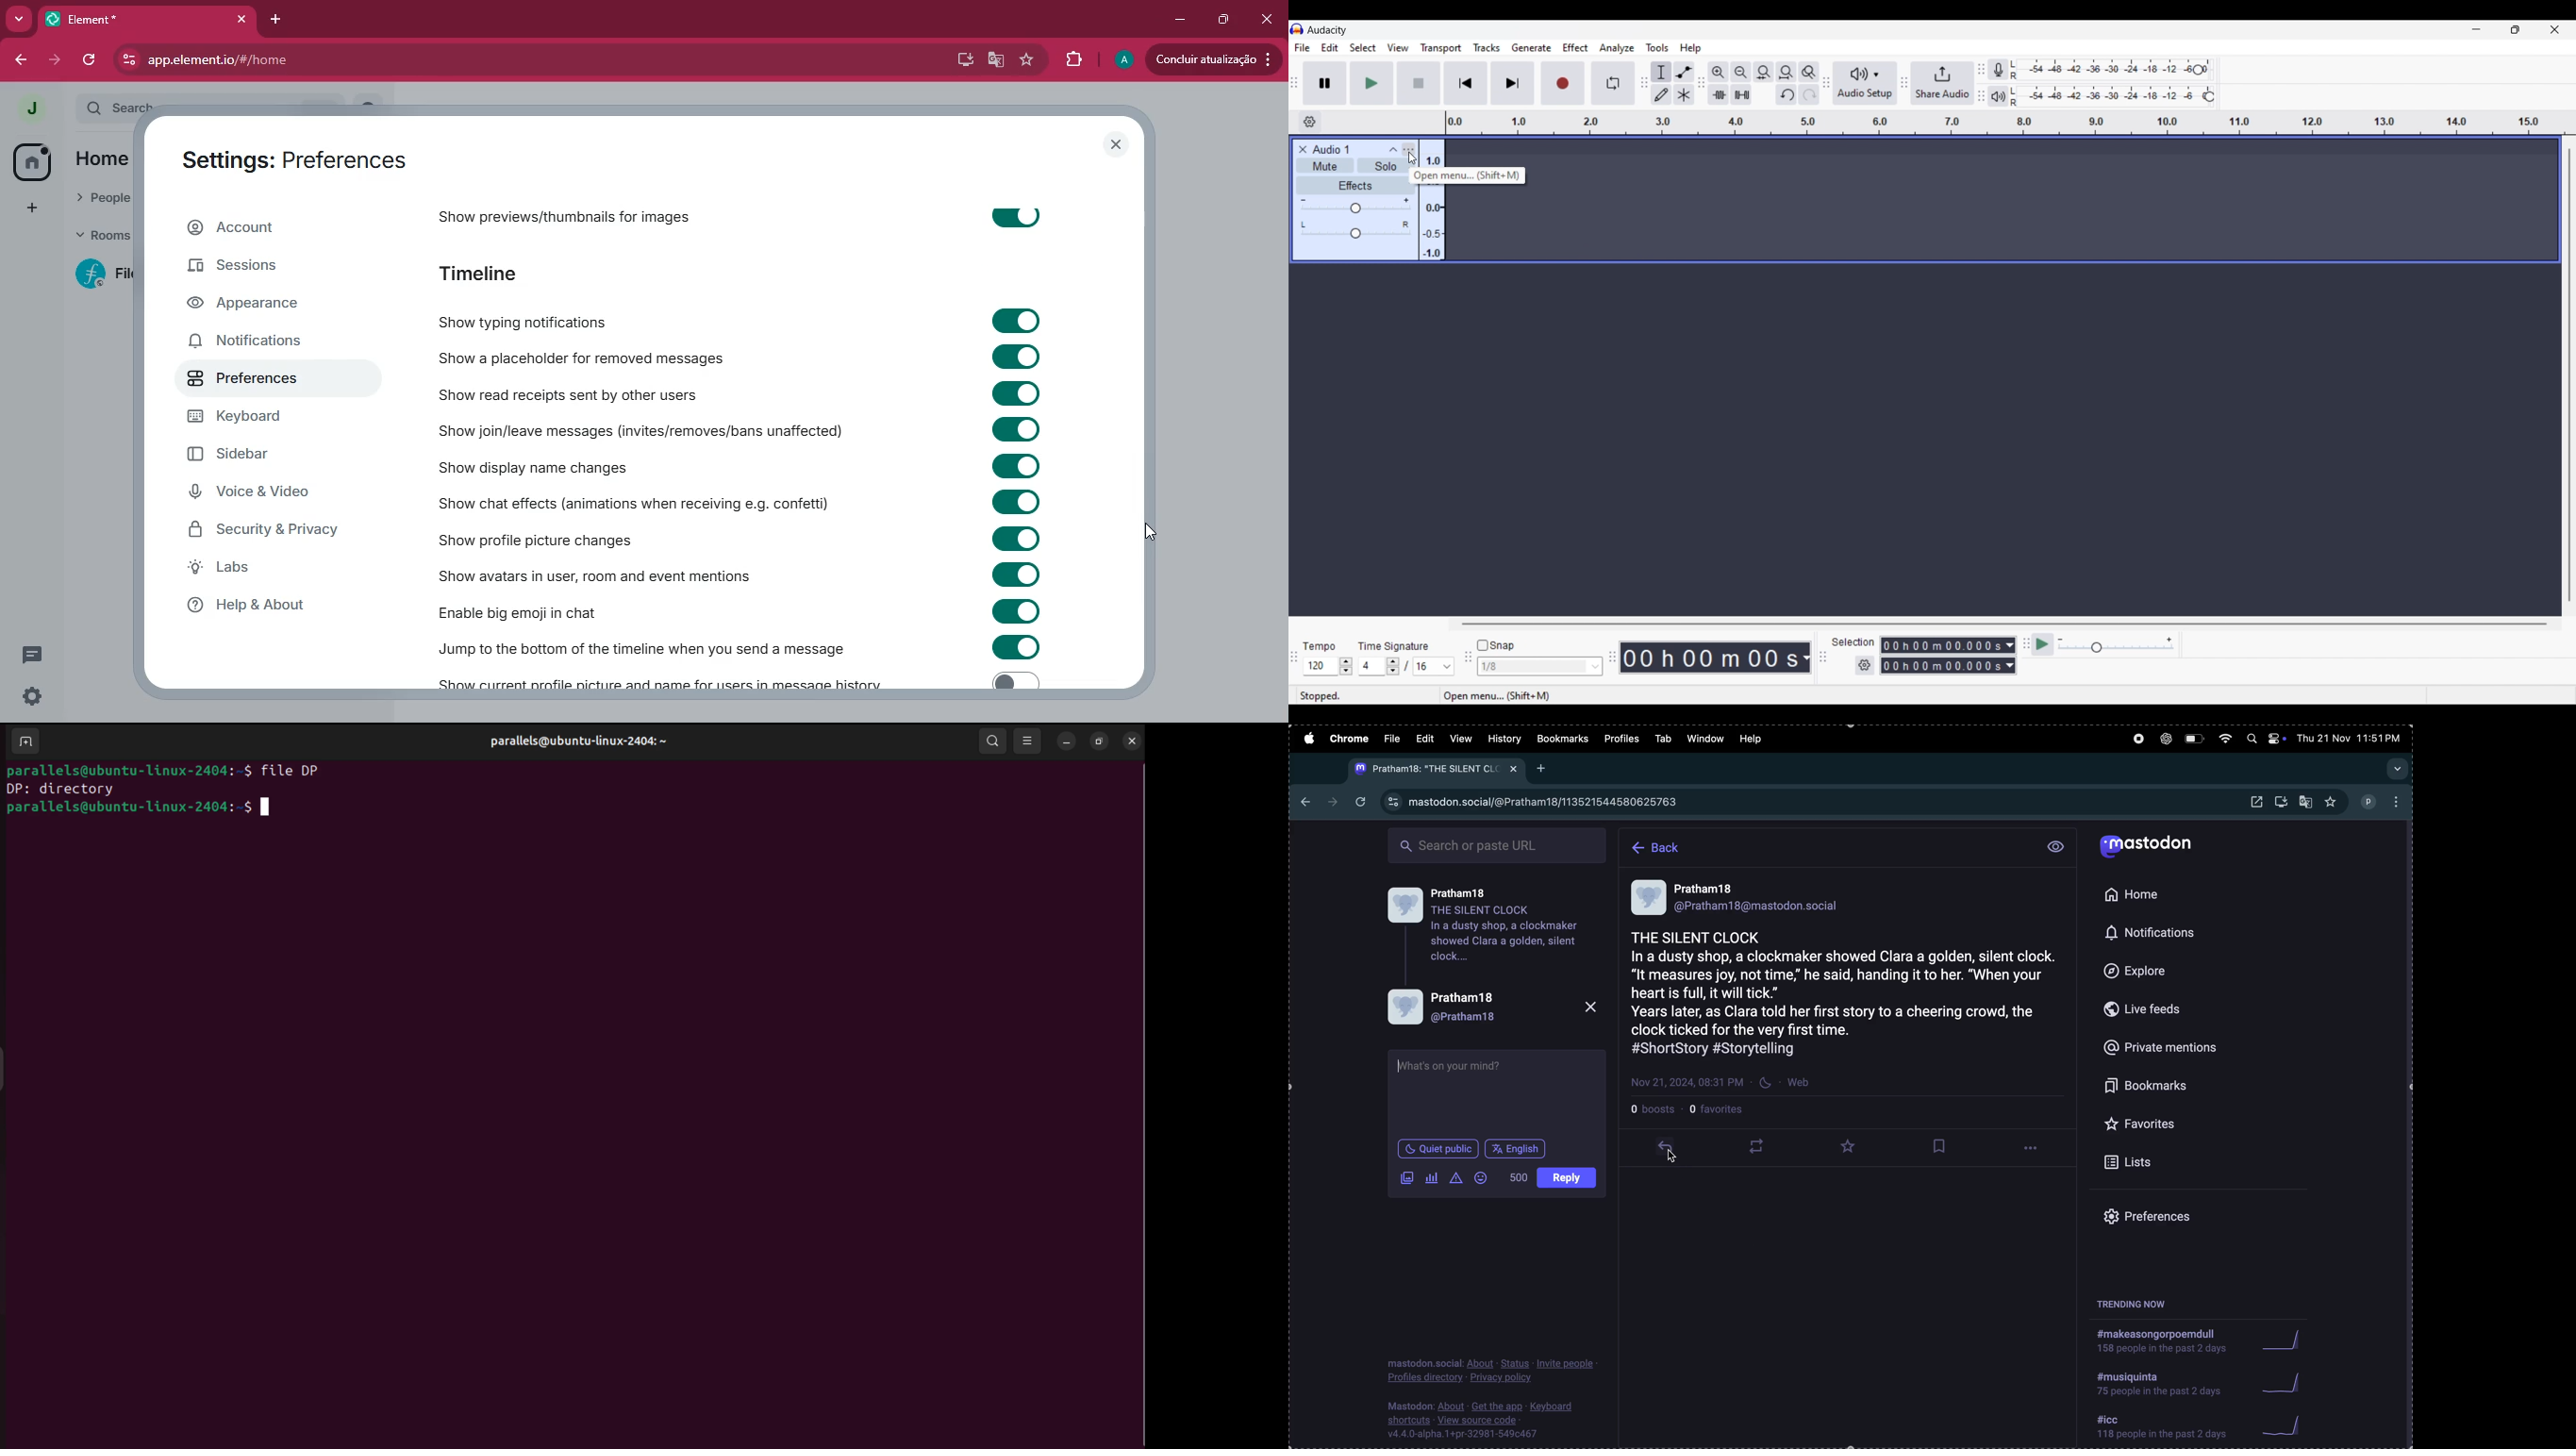 The image size is (2576, 1456). What do you see at coordinates (110, 158) in the screenshot?
I see `home` at bounding box center [110, 158].